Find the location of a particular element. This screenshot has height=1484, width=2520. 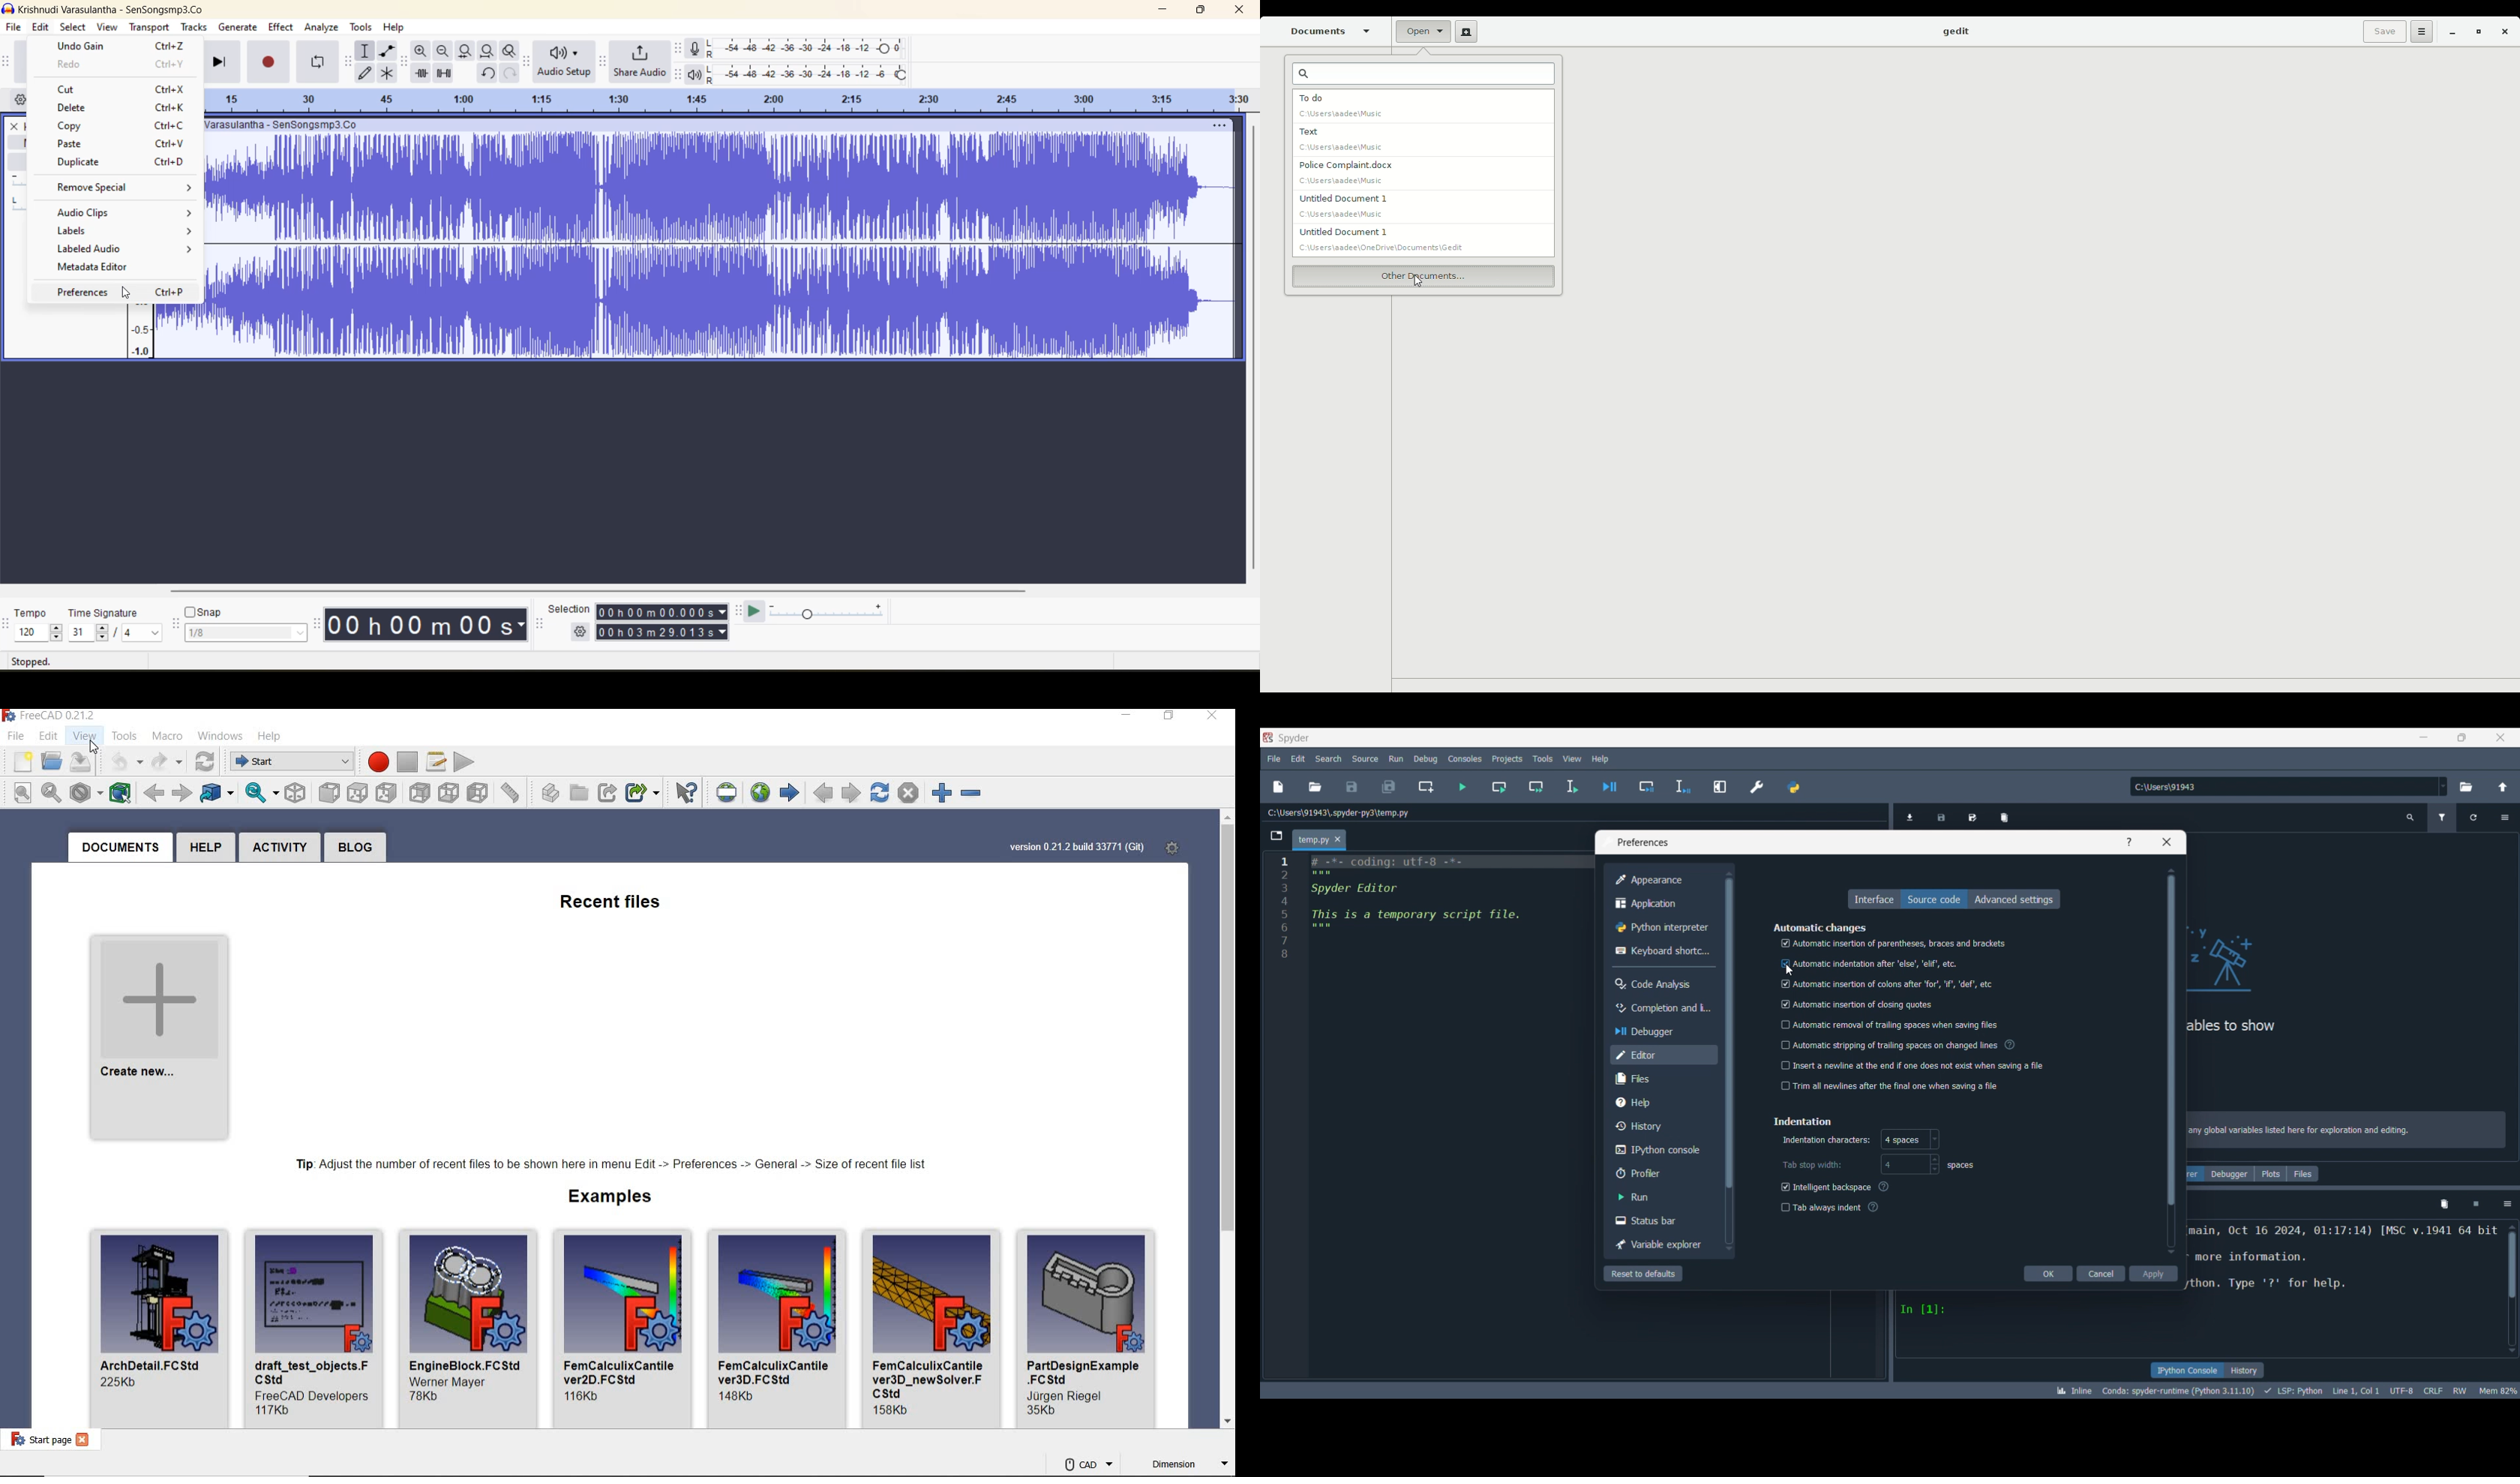

| Automatic insertion of colons after ‘for’, "if, 'def’, etc is located at coordinates (1888, 985).